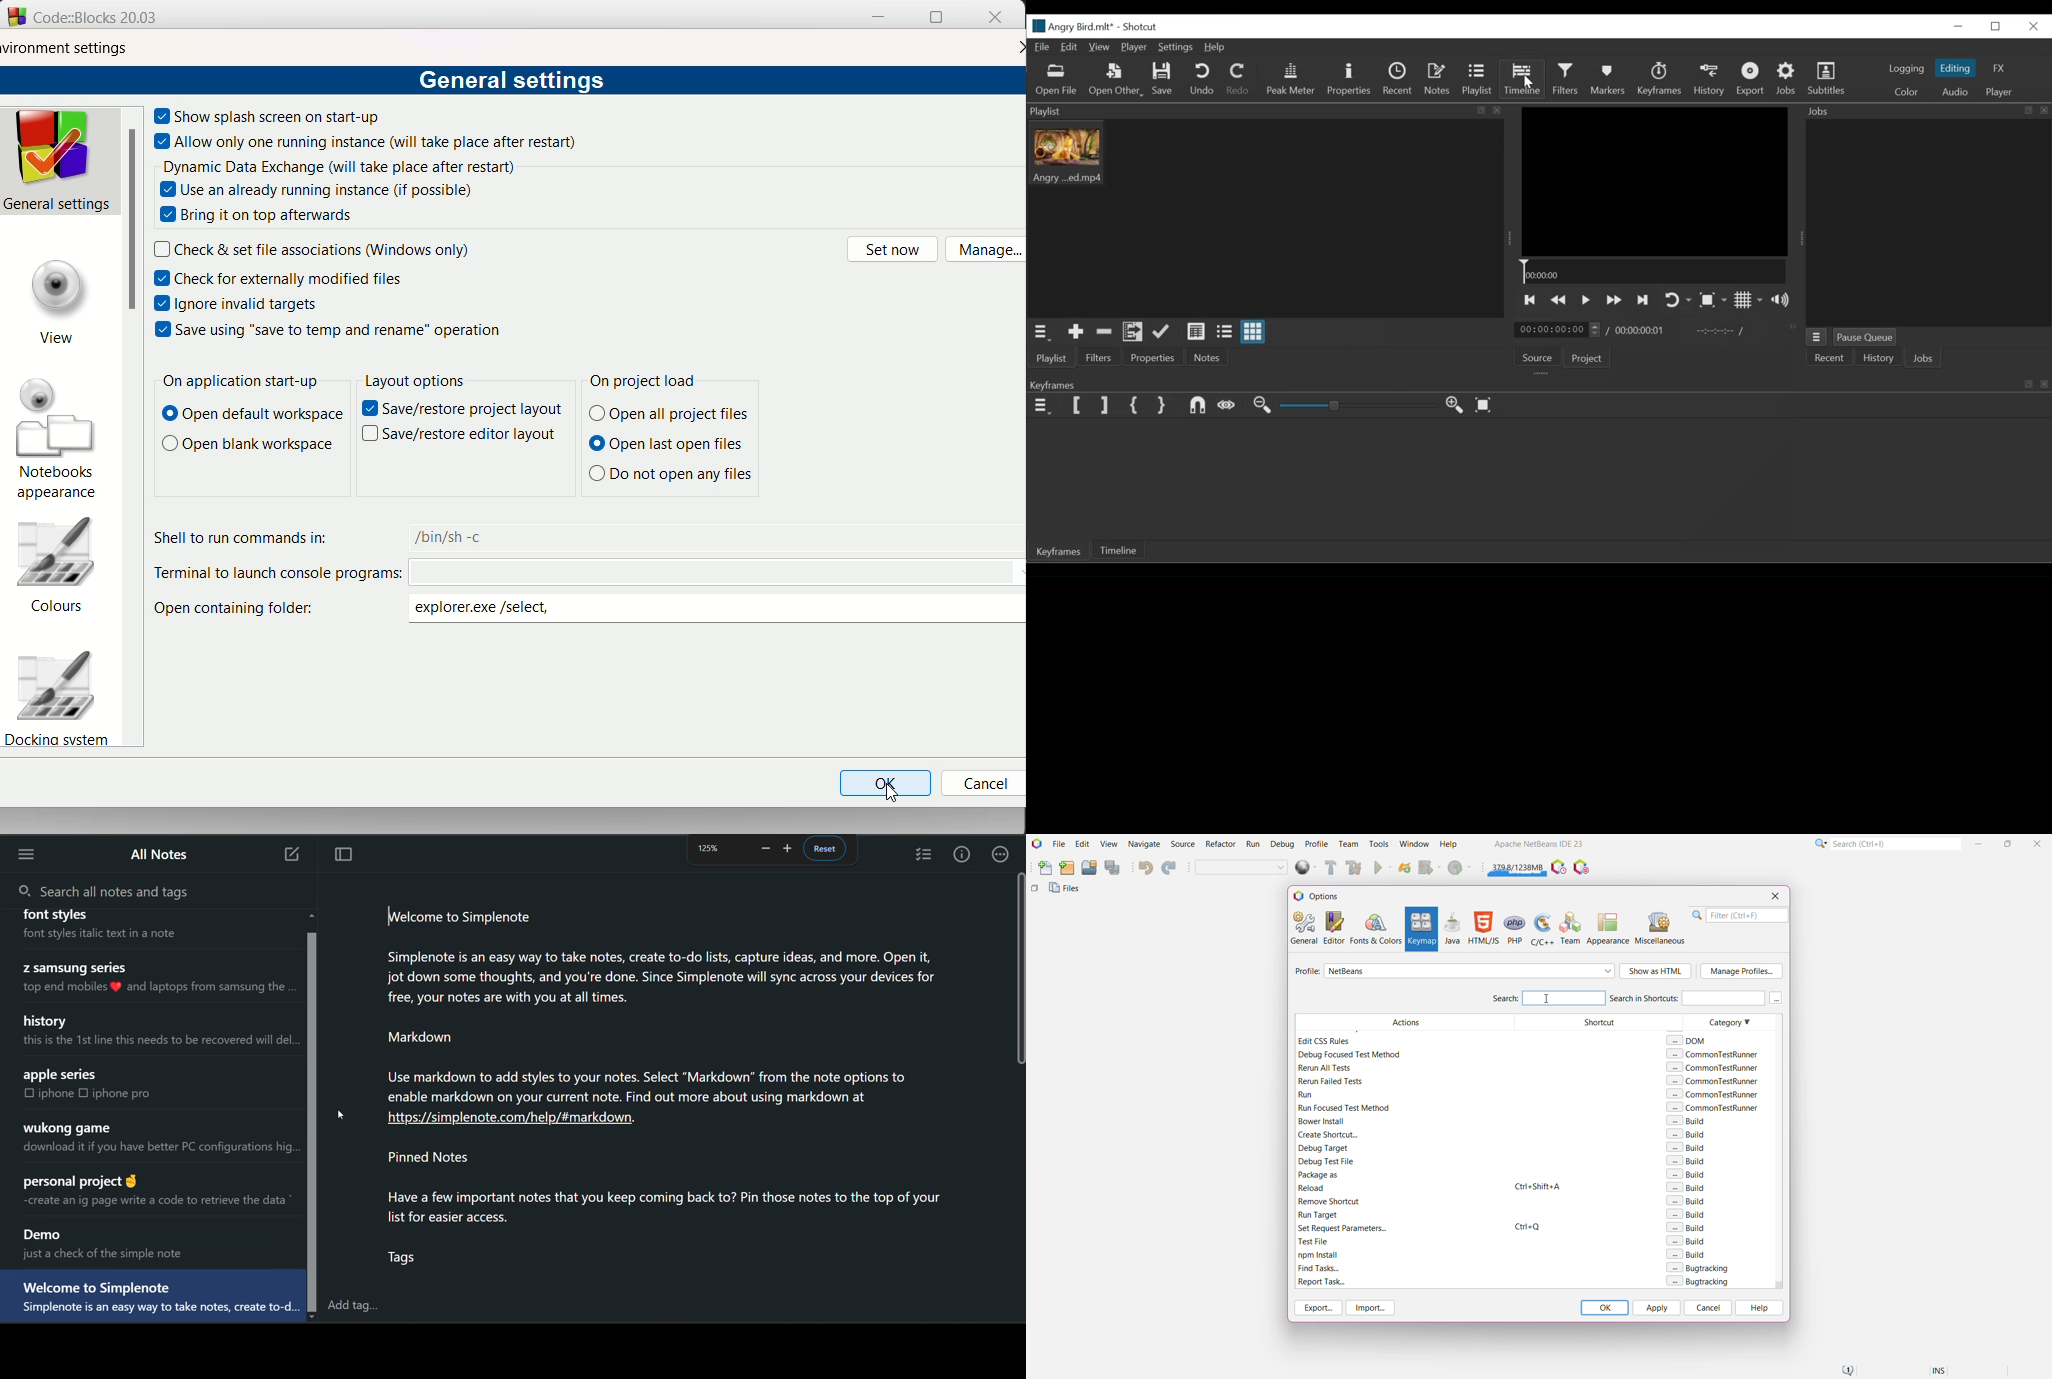 The image size is (2072, 1400). Describe the element at coordinates (1205, 357) in the screenshot. I see `Notes` at that location.